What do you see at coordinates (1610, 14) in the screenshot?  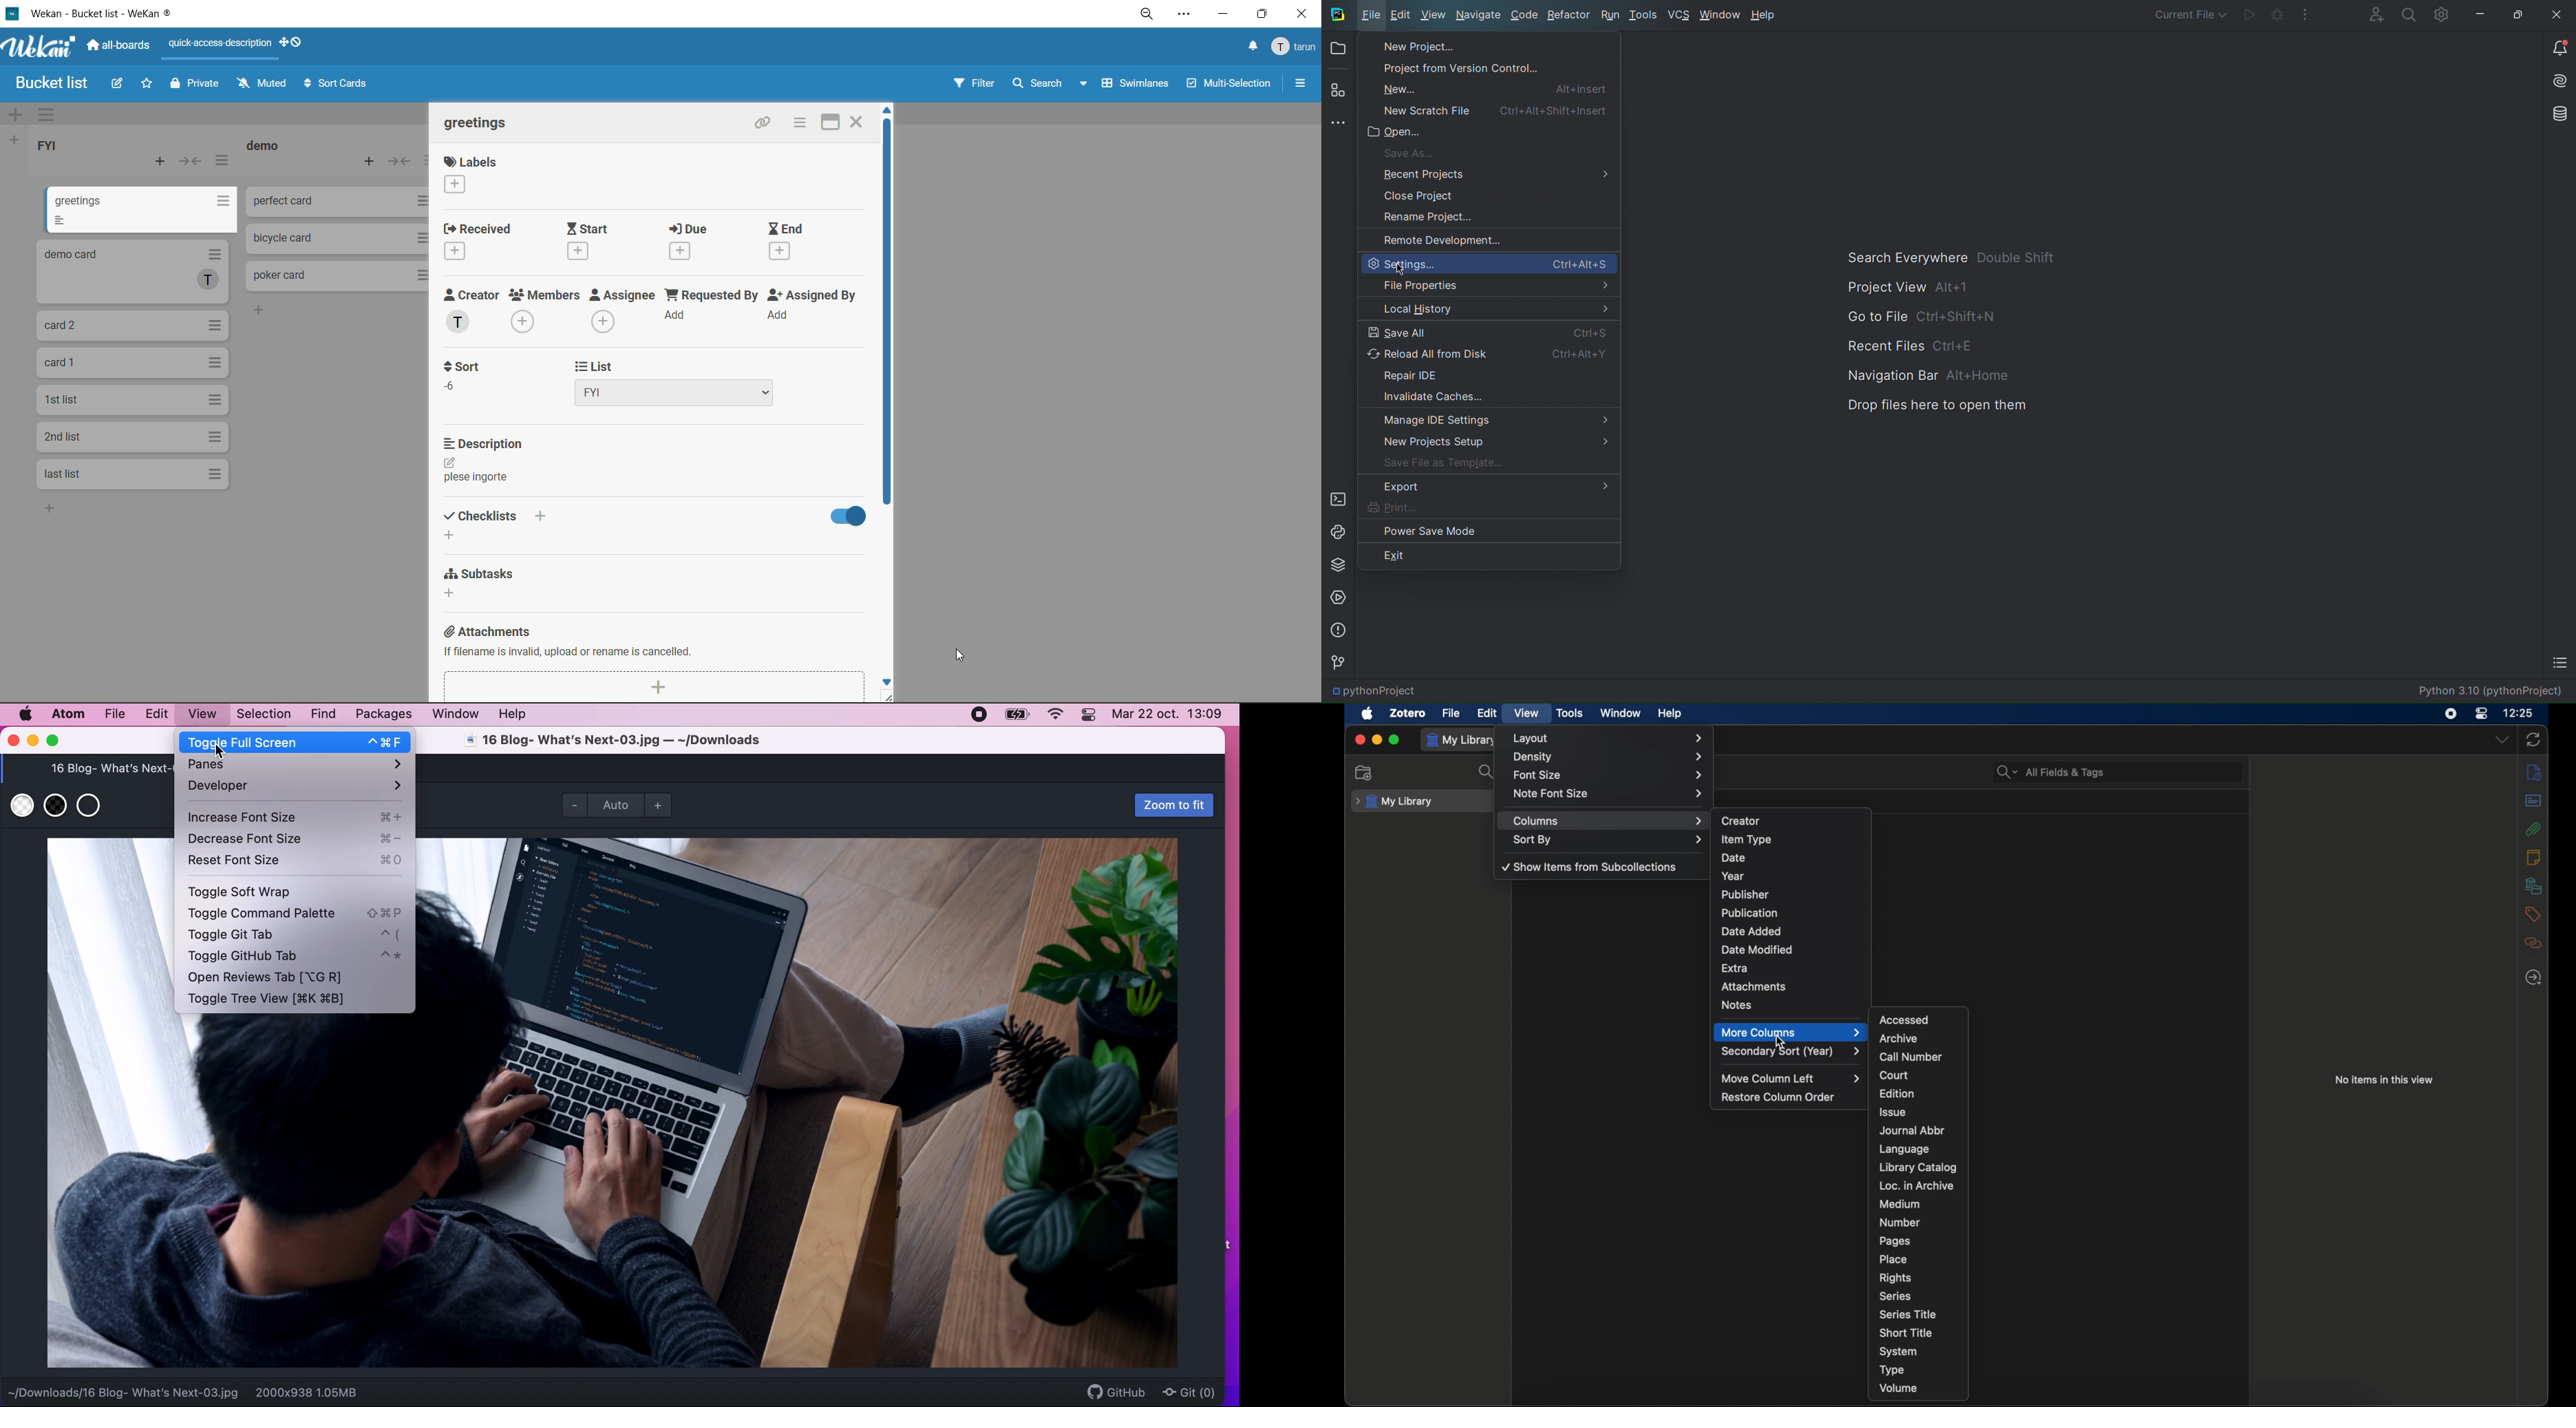 I see `Run` at bounding box center [1610, 14].